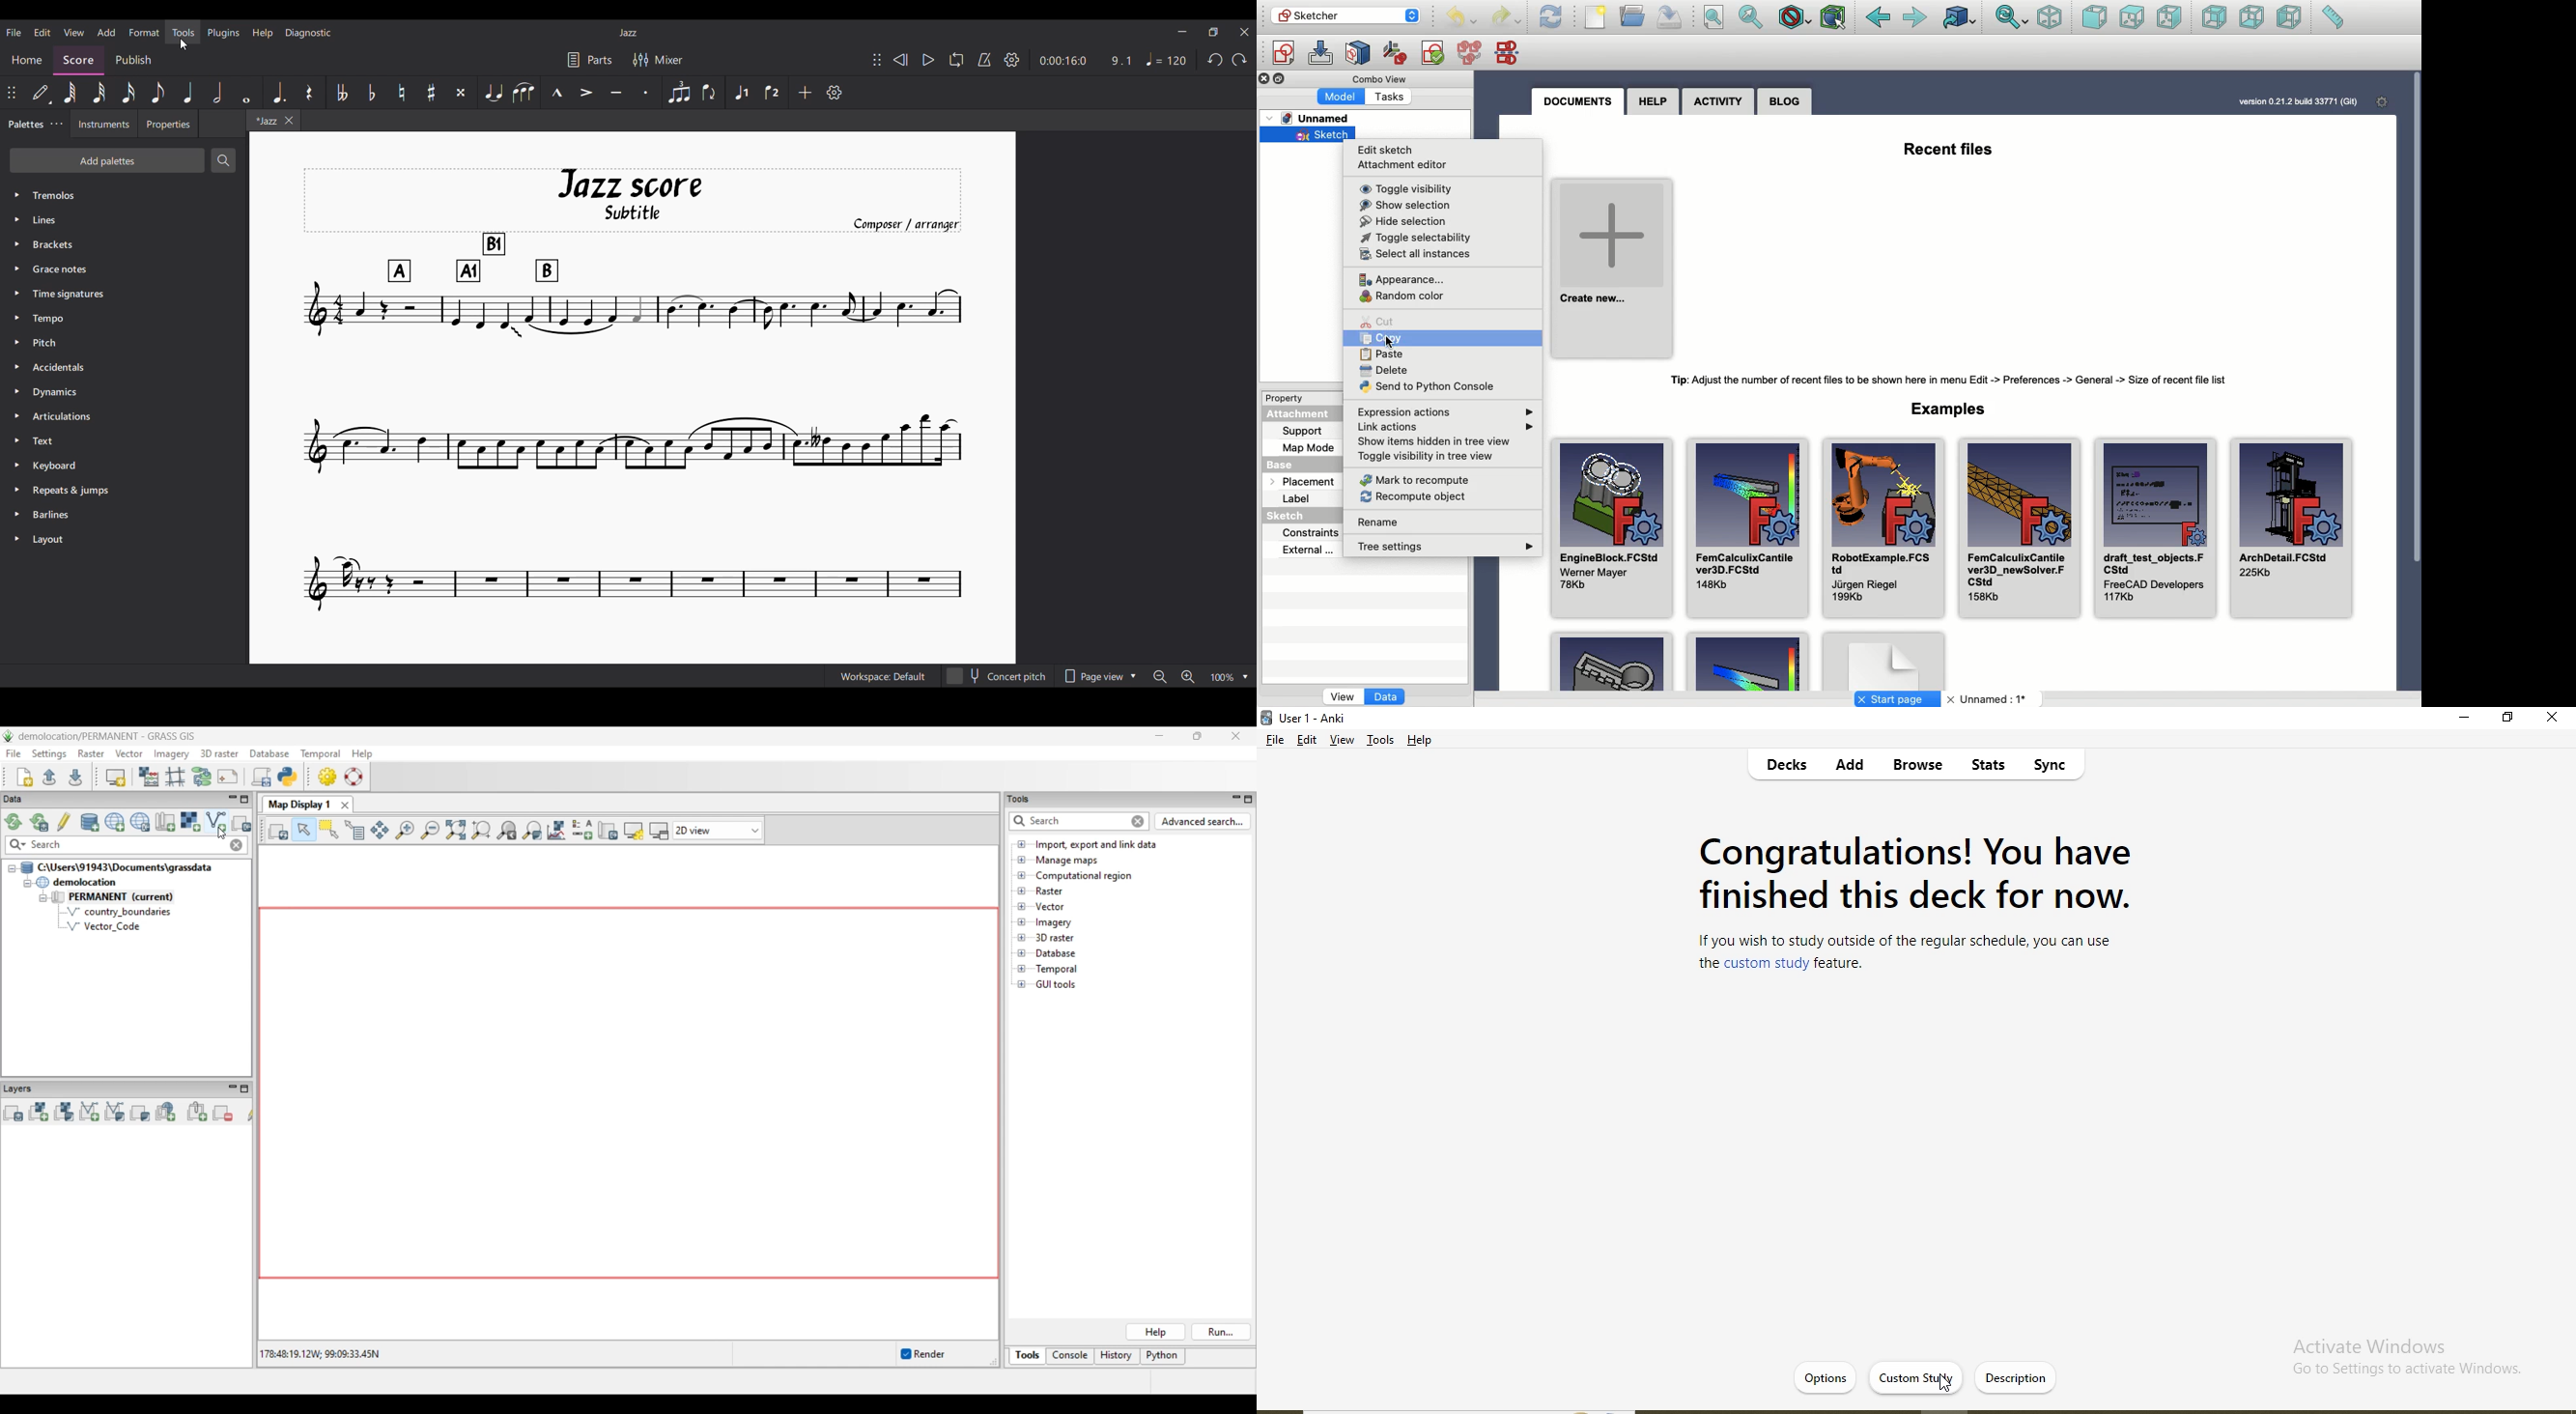  What do you see at coordinates (124, 441) in the screenshot?
I see `Text` at bounding box center [124, 441].